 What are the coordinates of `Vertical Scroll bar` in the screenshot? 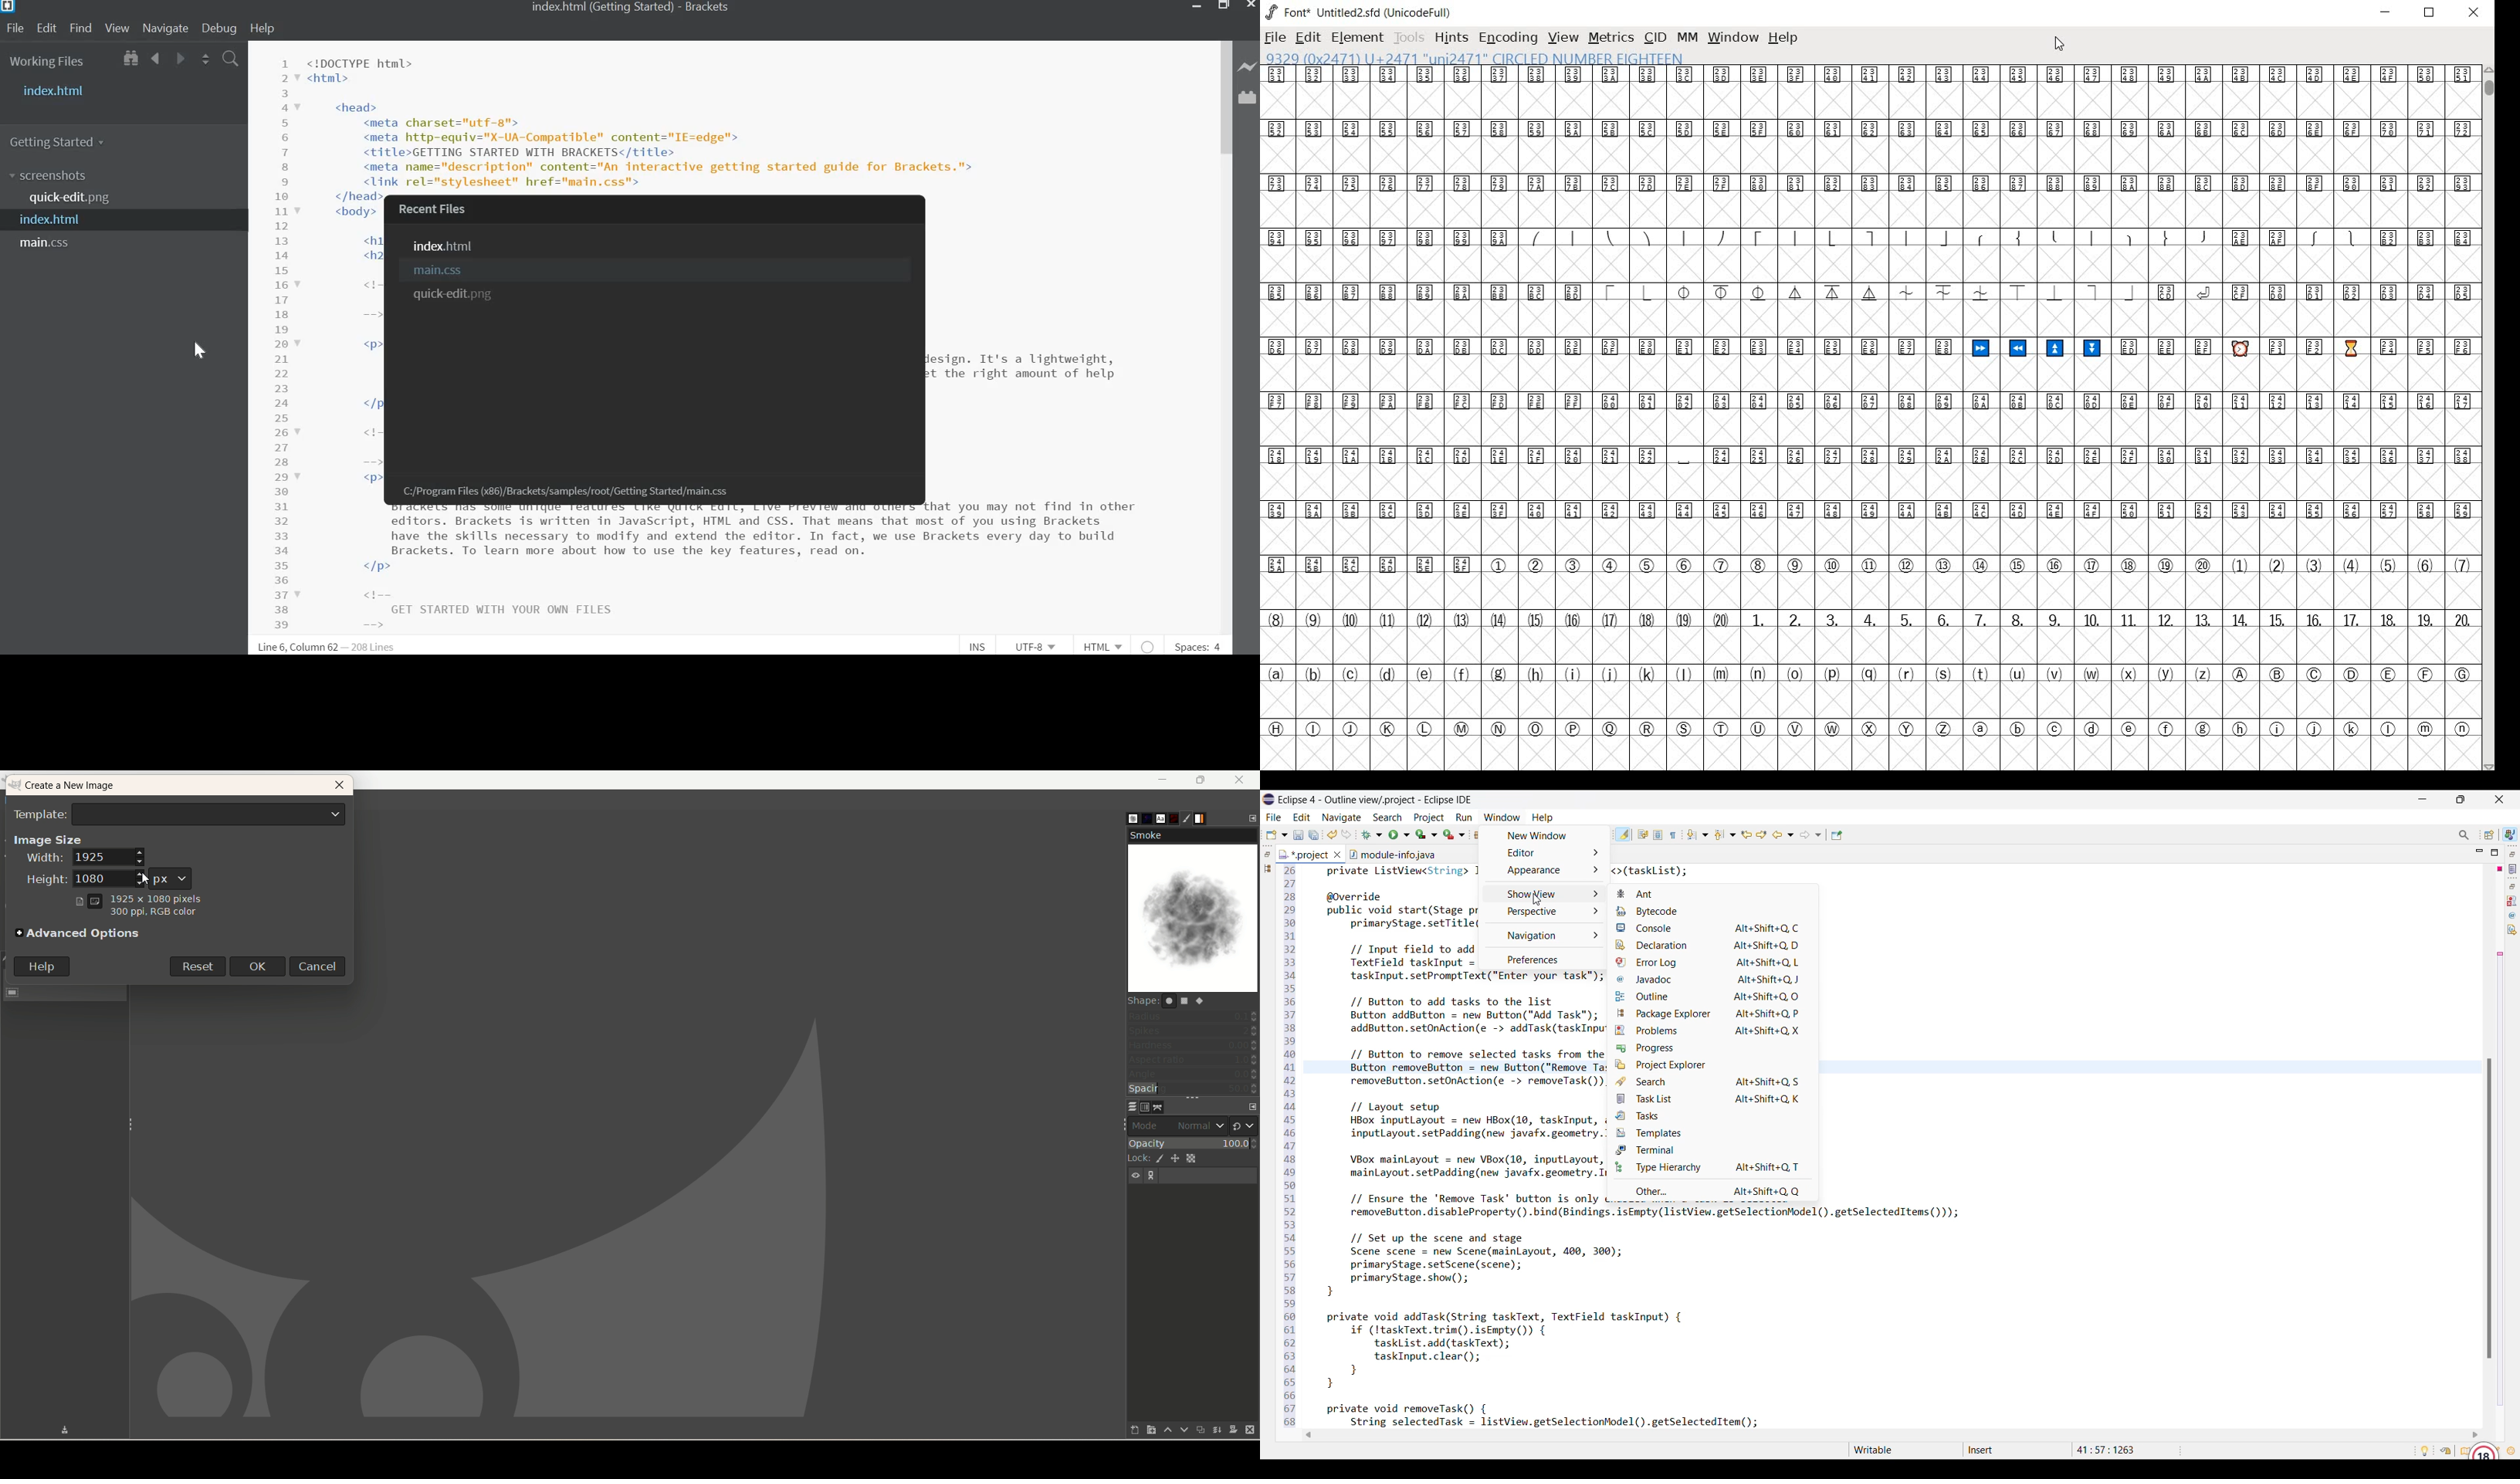 It's located at (1225, 98).